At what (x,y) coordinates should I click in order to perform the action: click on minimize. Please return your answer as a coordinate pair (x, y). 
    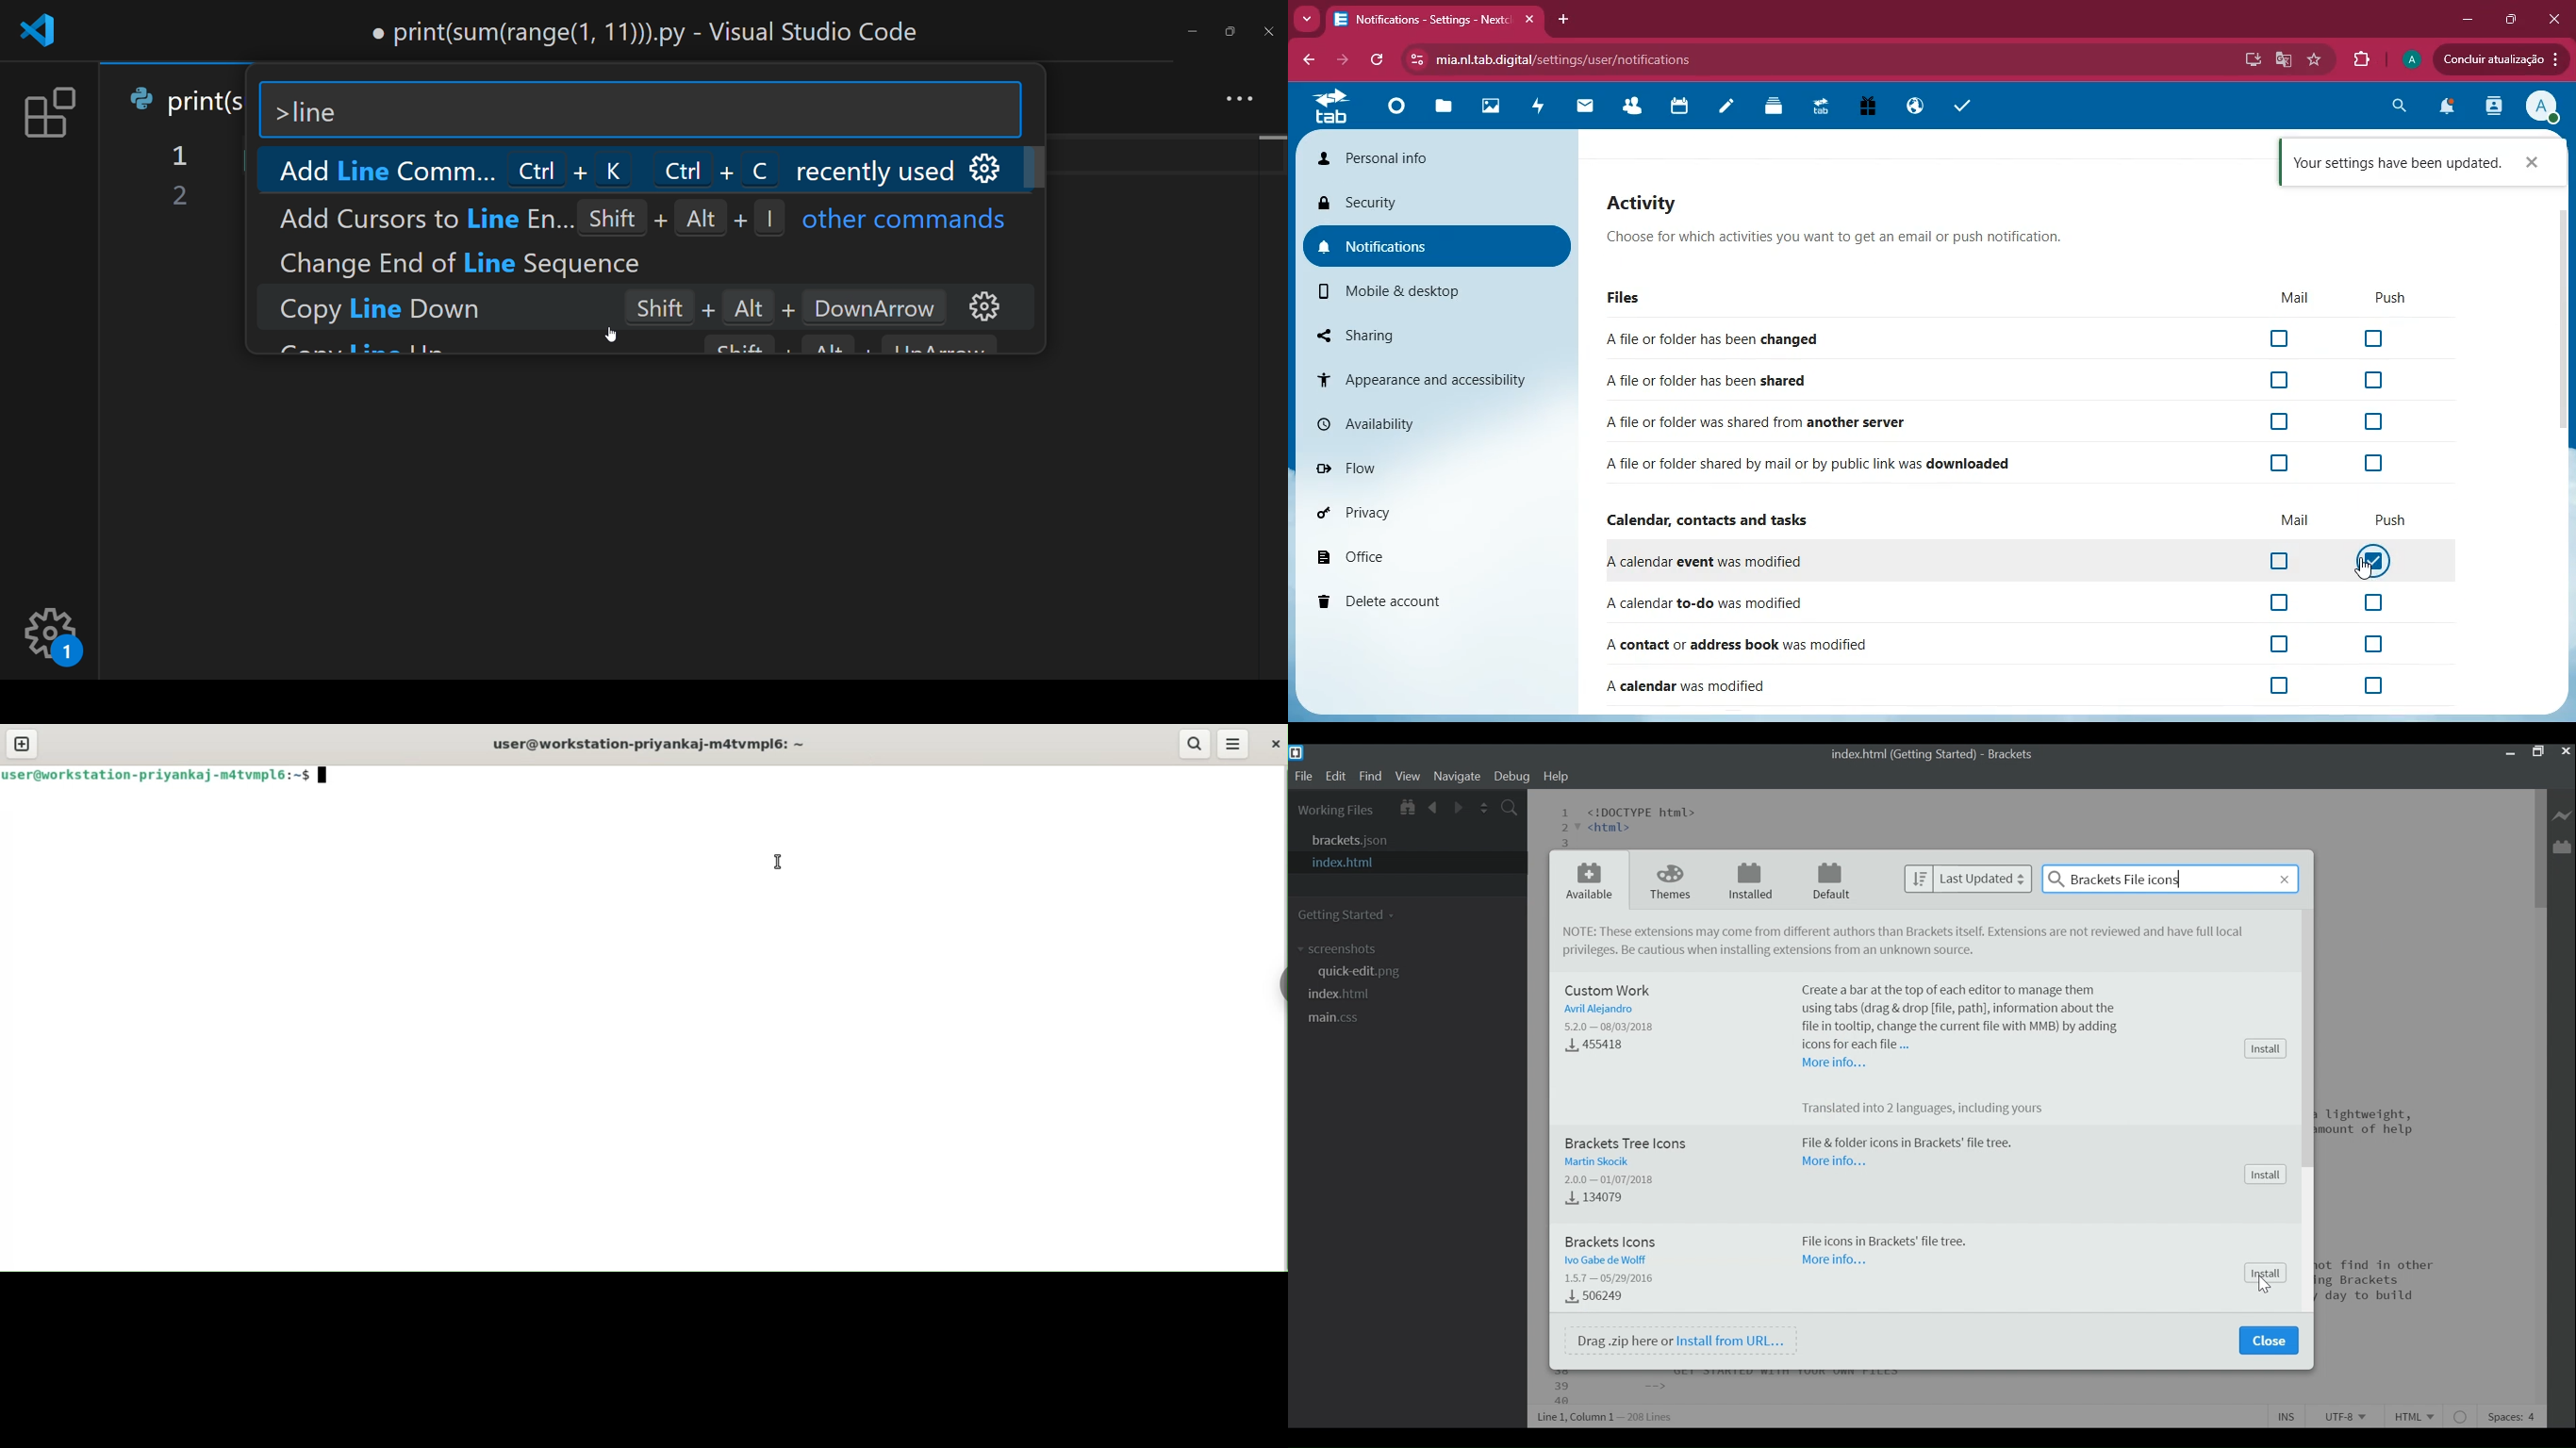
    Looking at the image, I should click on (2469, 19).